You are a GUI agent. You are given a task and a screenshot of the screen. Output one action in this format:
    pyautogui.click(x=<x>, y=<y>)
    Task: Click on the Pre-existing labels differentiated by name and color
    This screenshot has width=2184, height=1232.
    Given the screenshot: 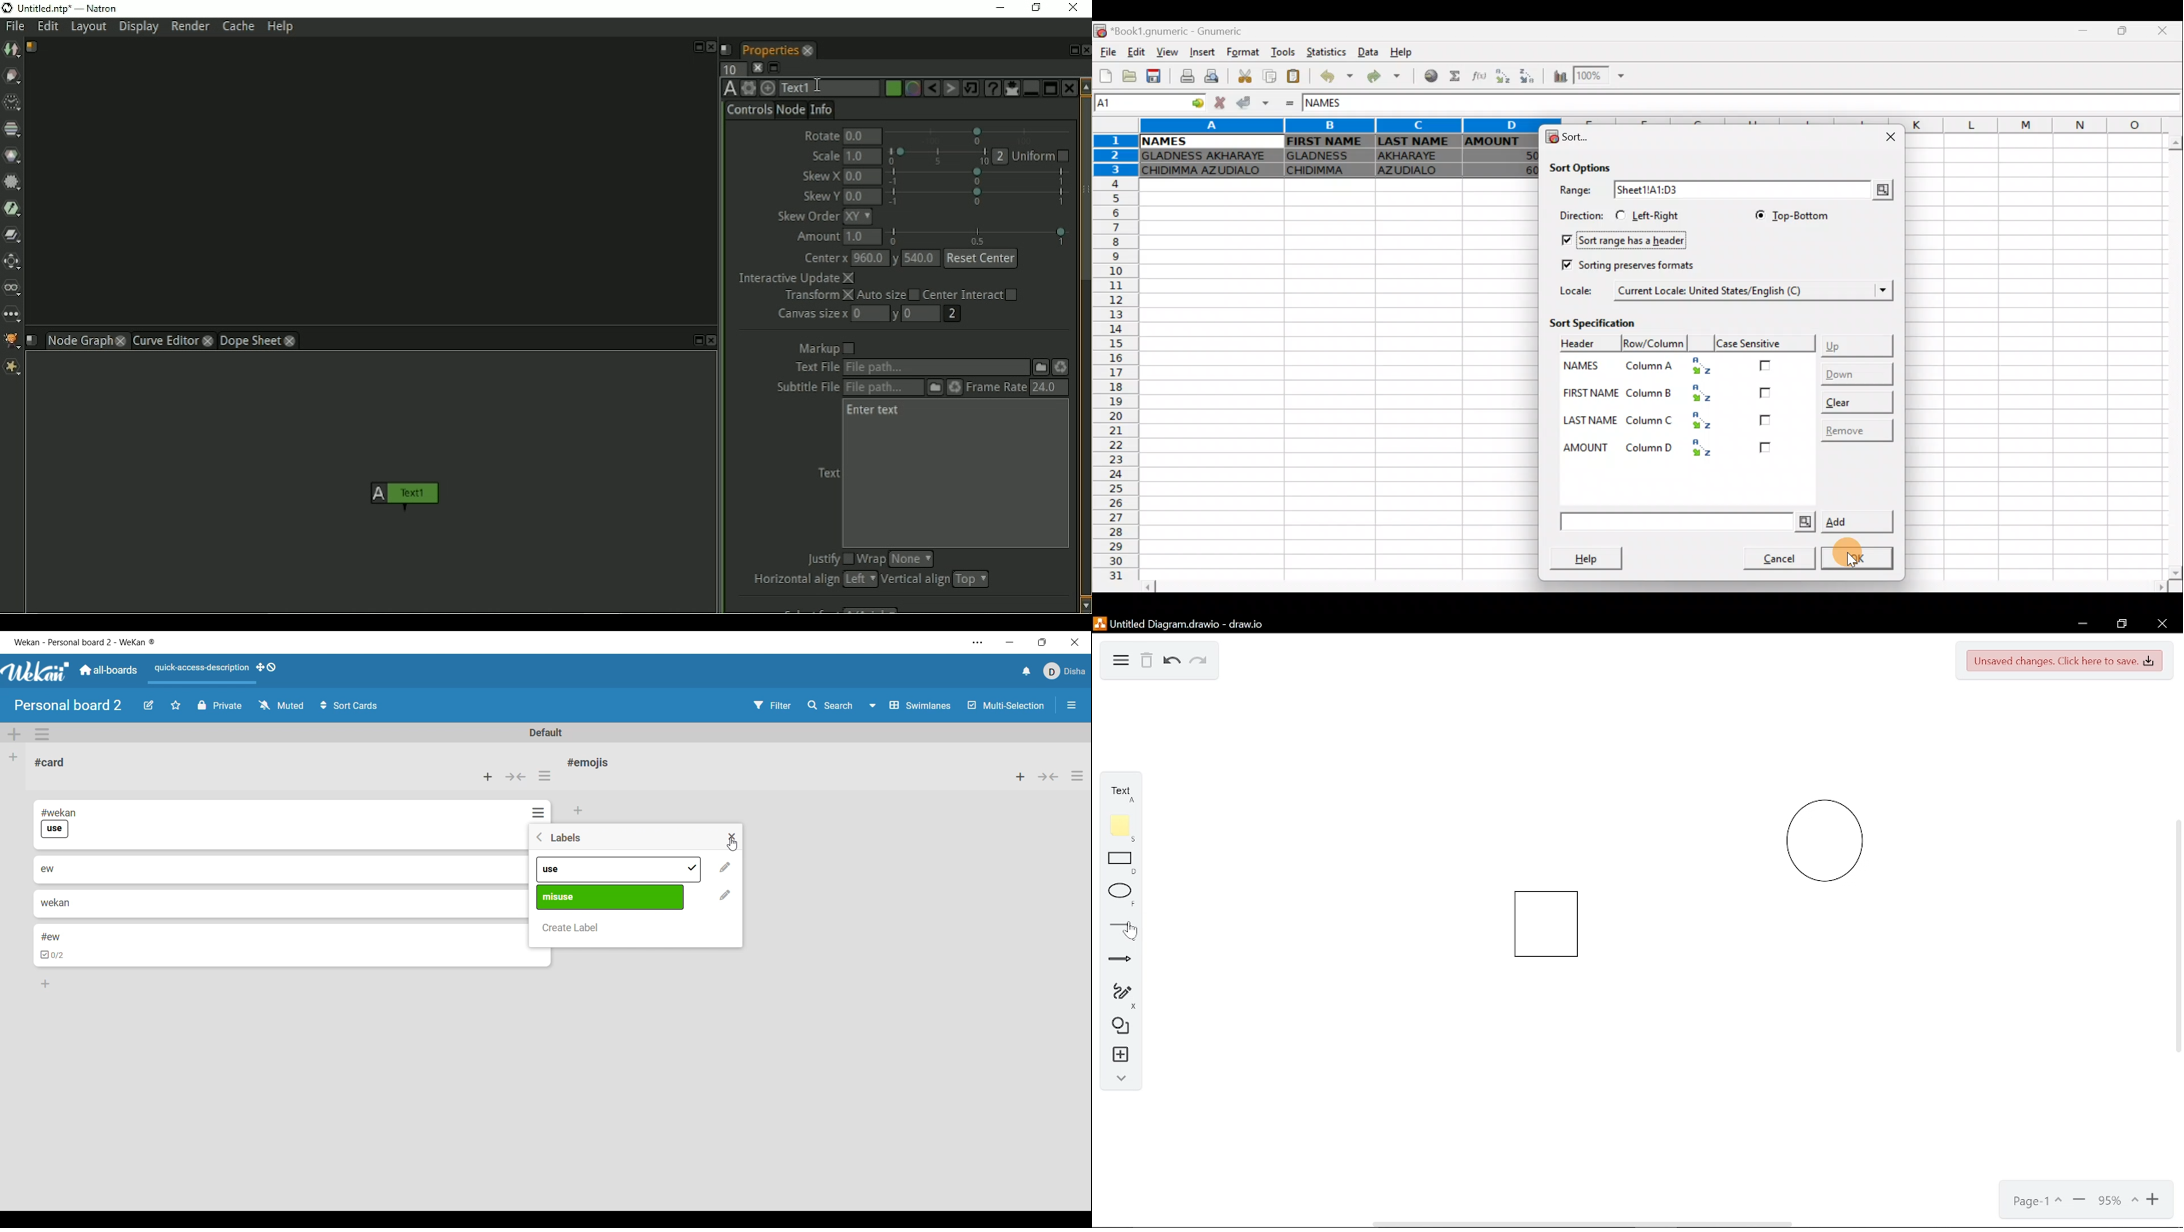 What is the action you would take?
    pyautogui.click(x=611, y=869)
    